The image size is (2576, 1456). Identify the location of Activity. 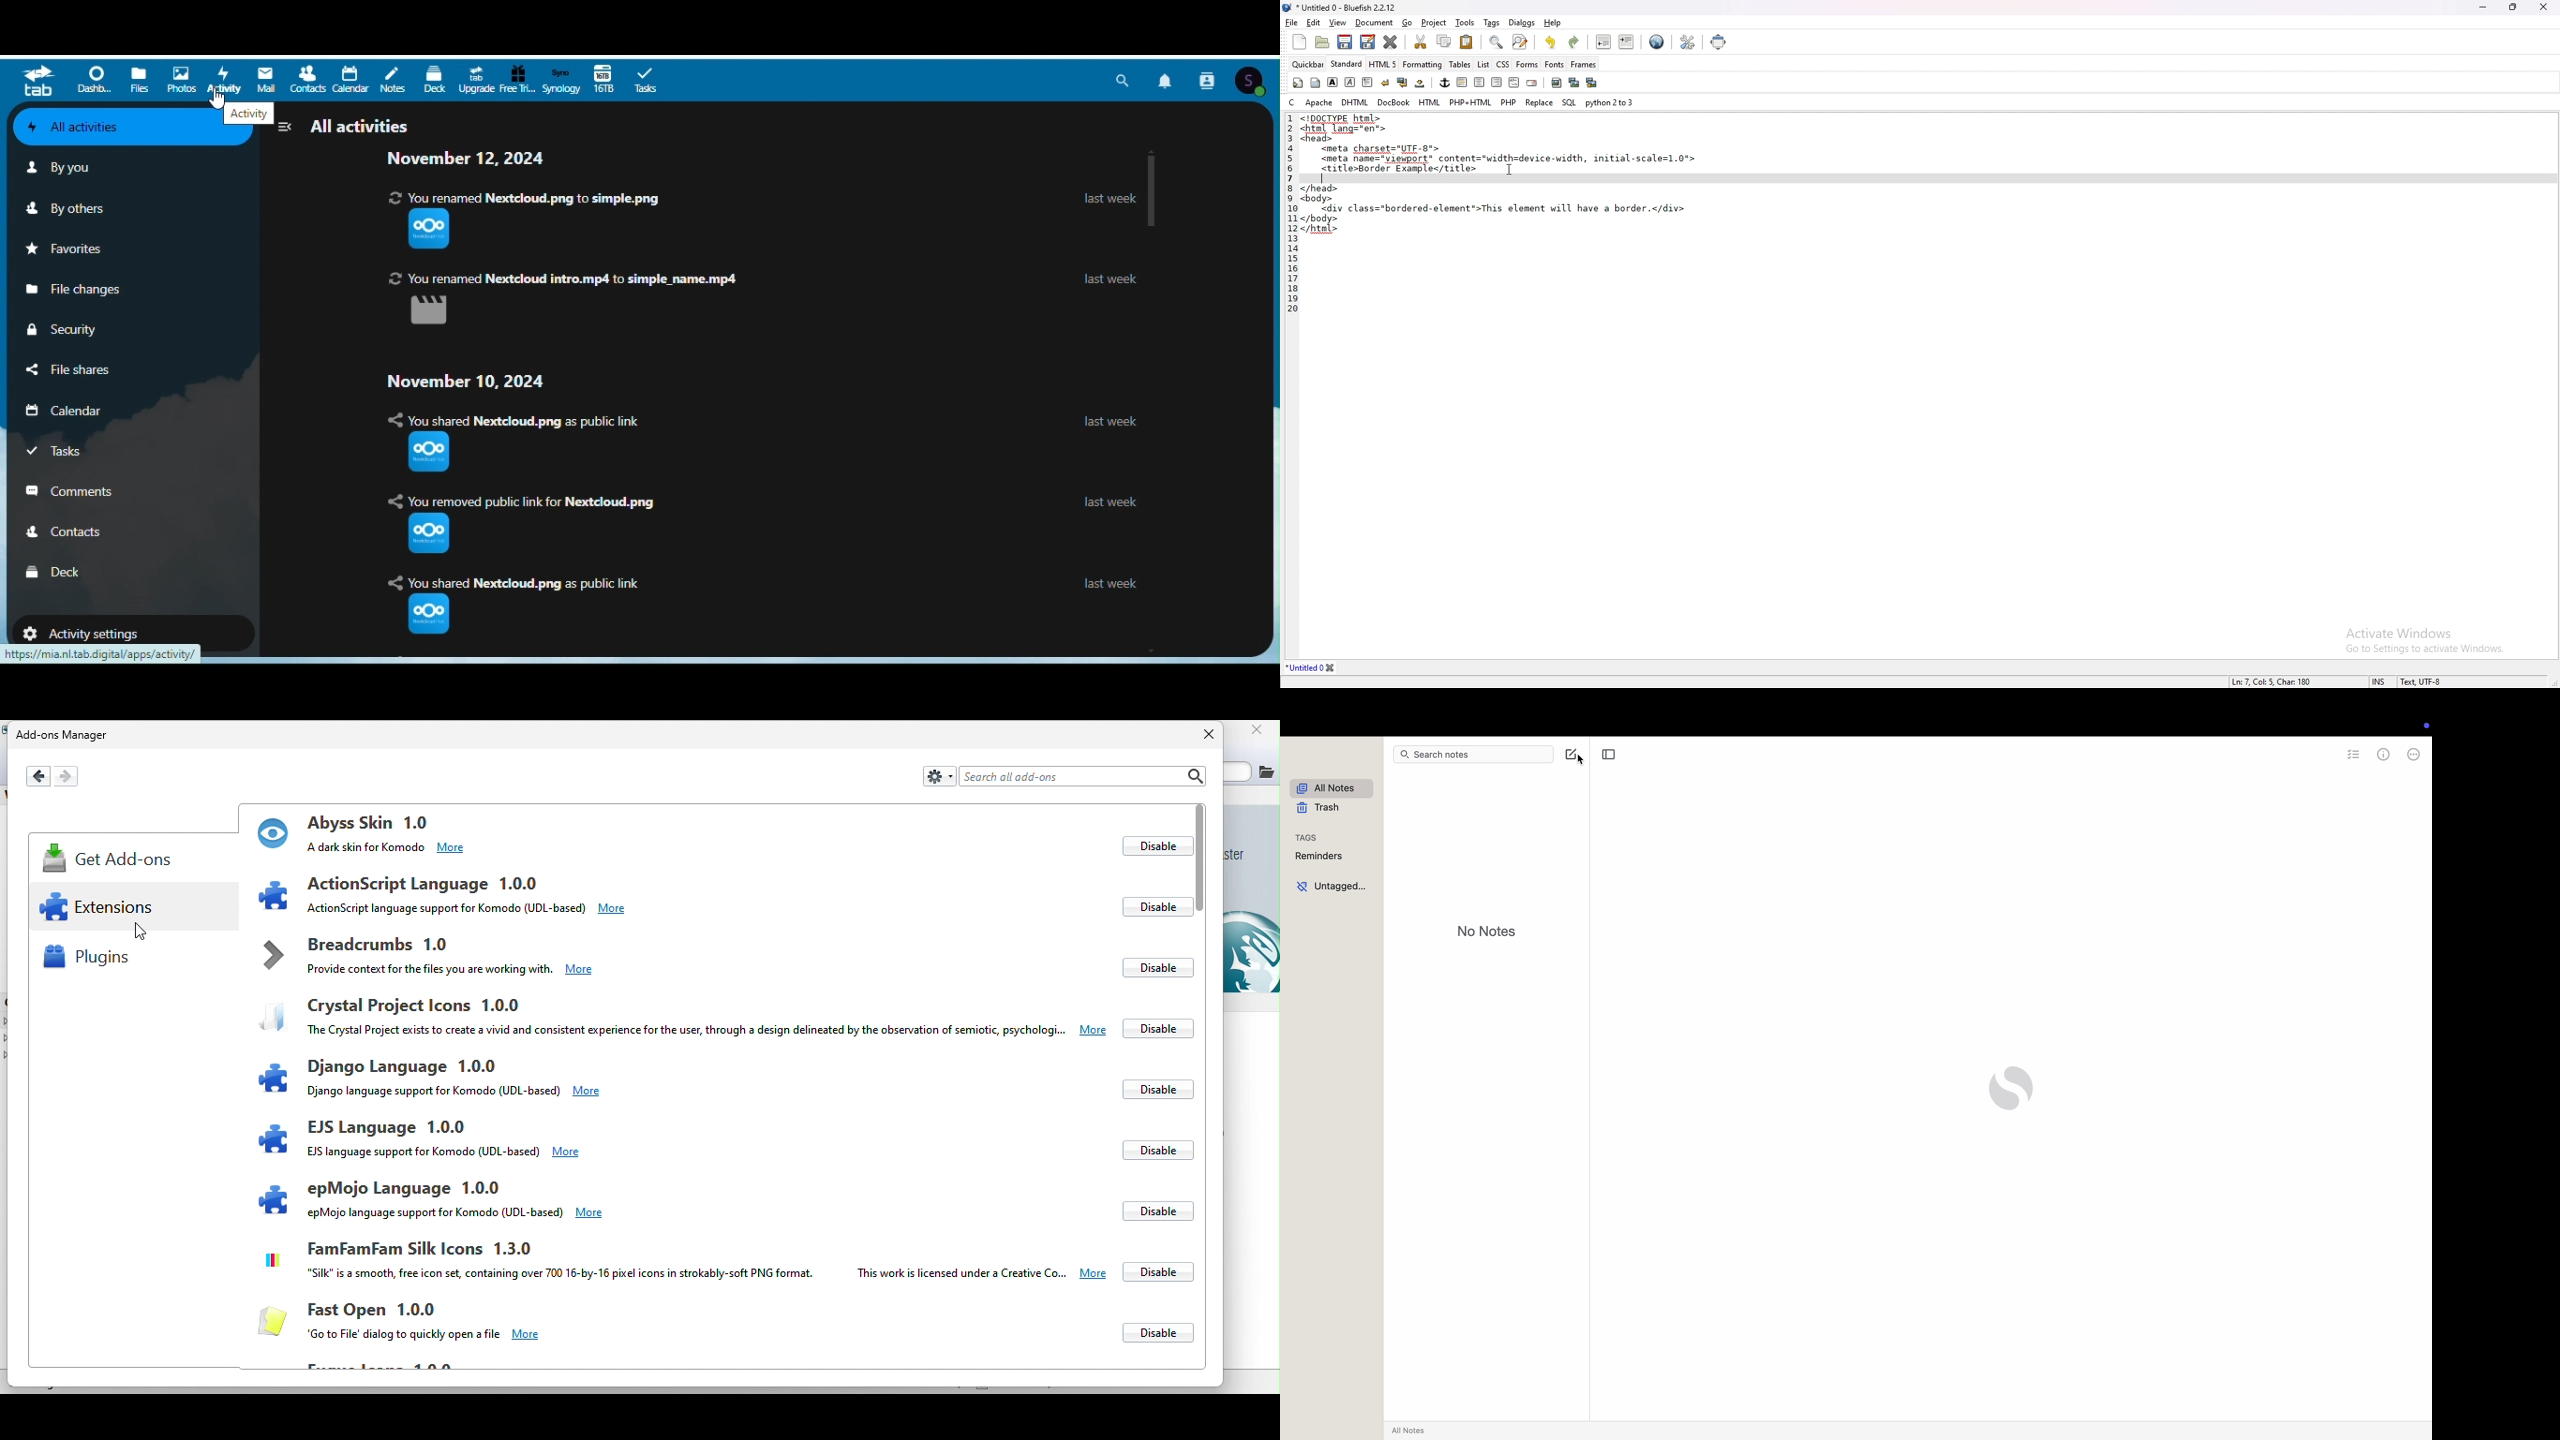
(223, 80).